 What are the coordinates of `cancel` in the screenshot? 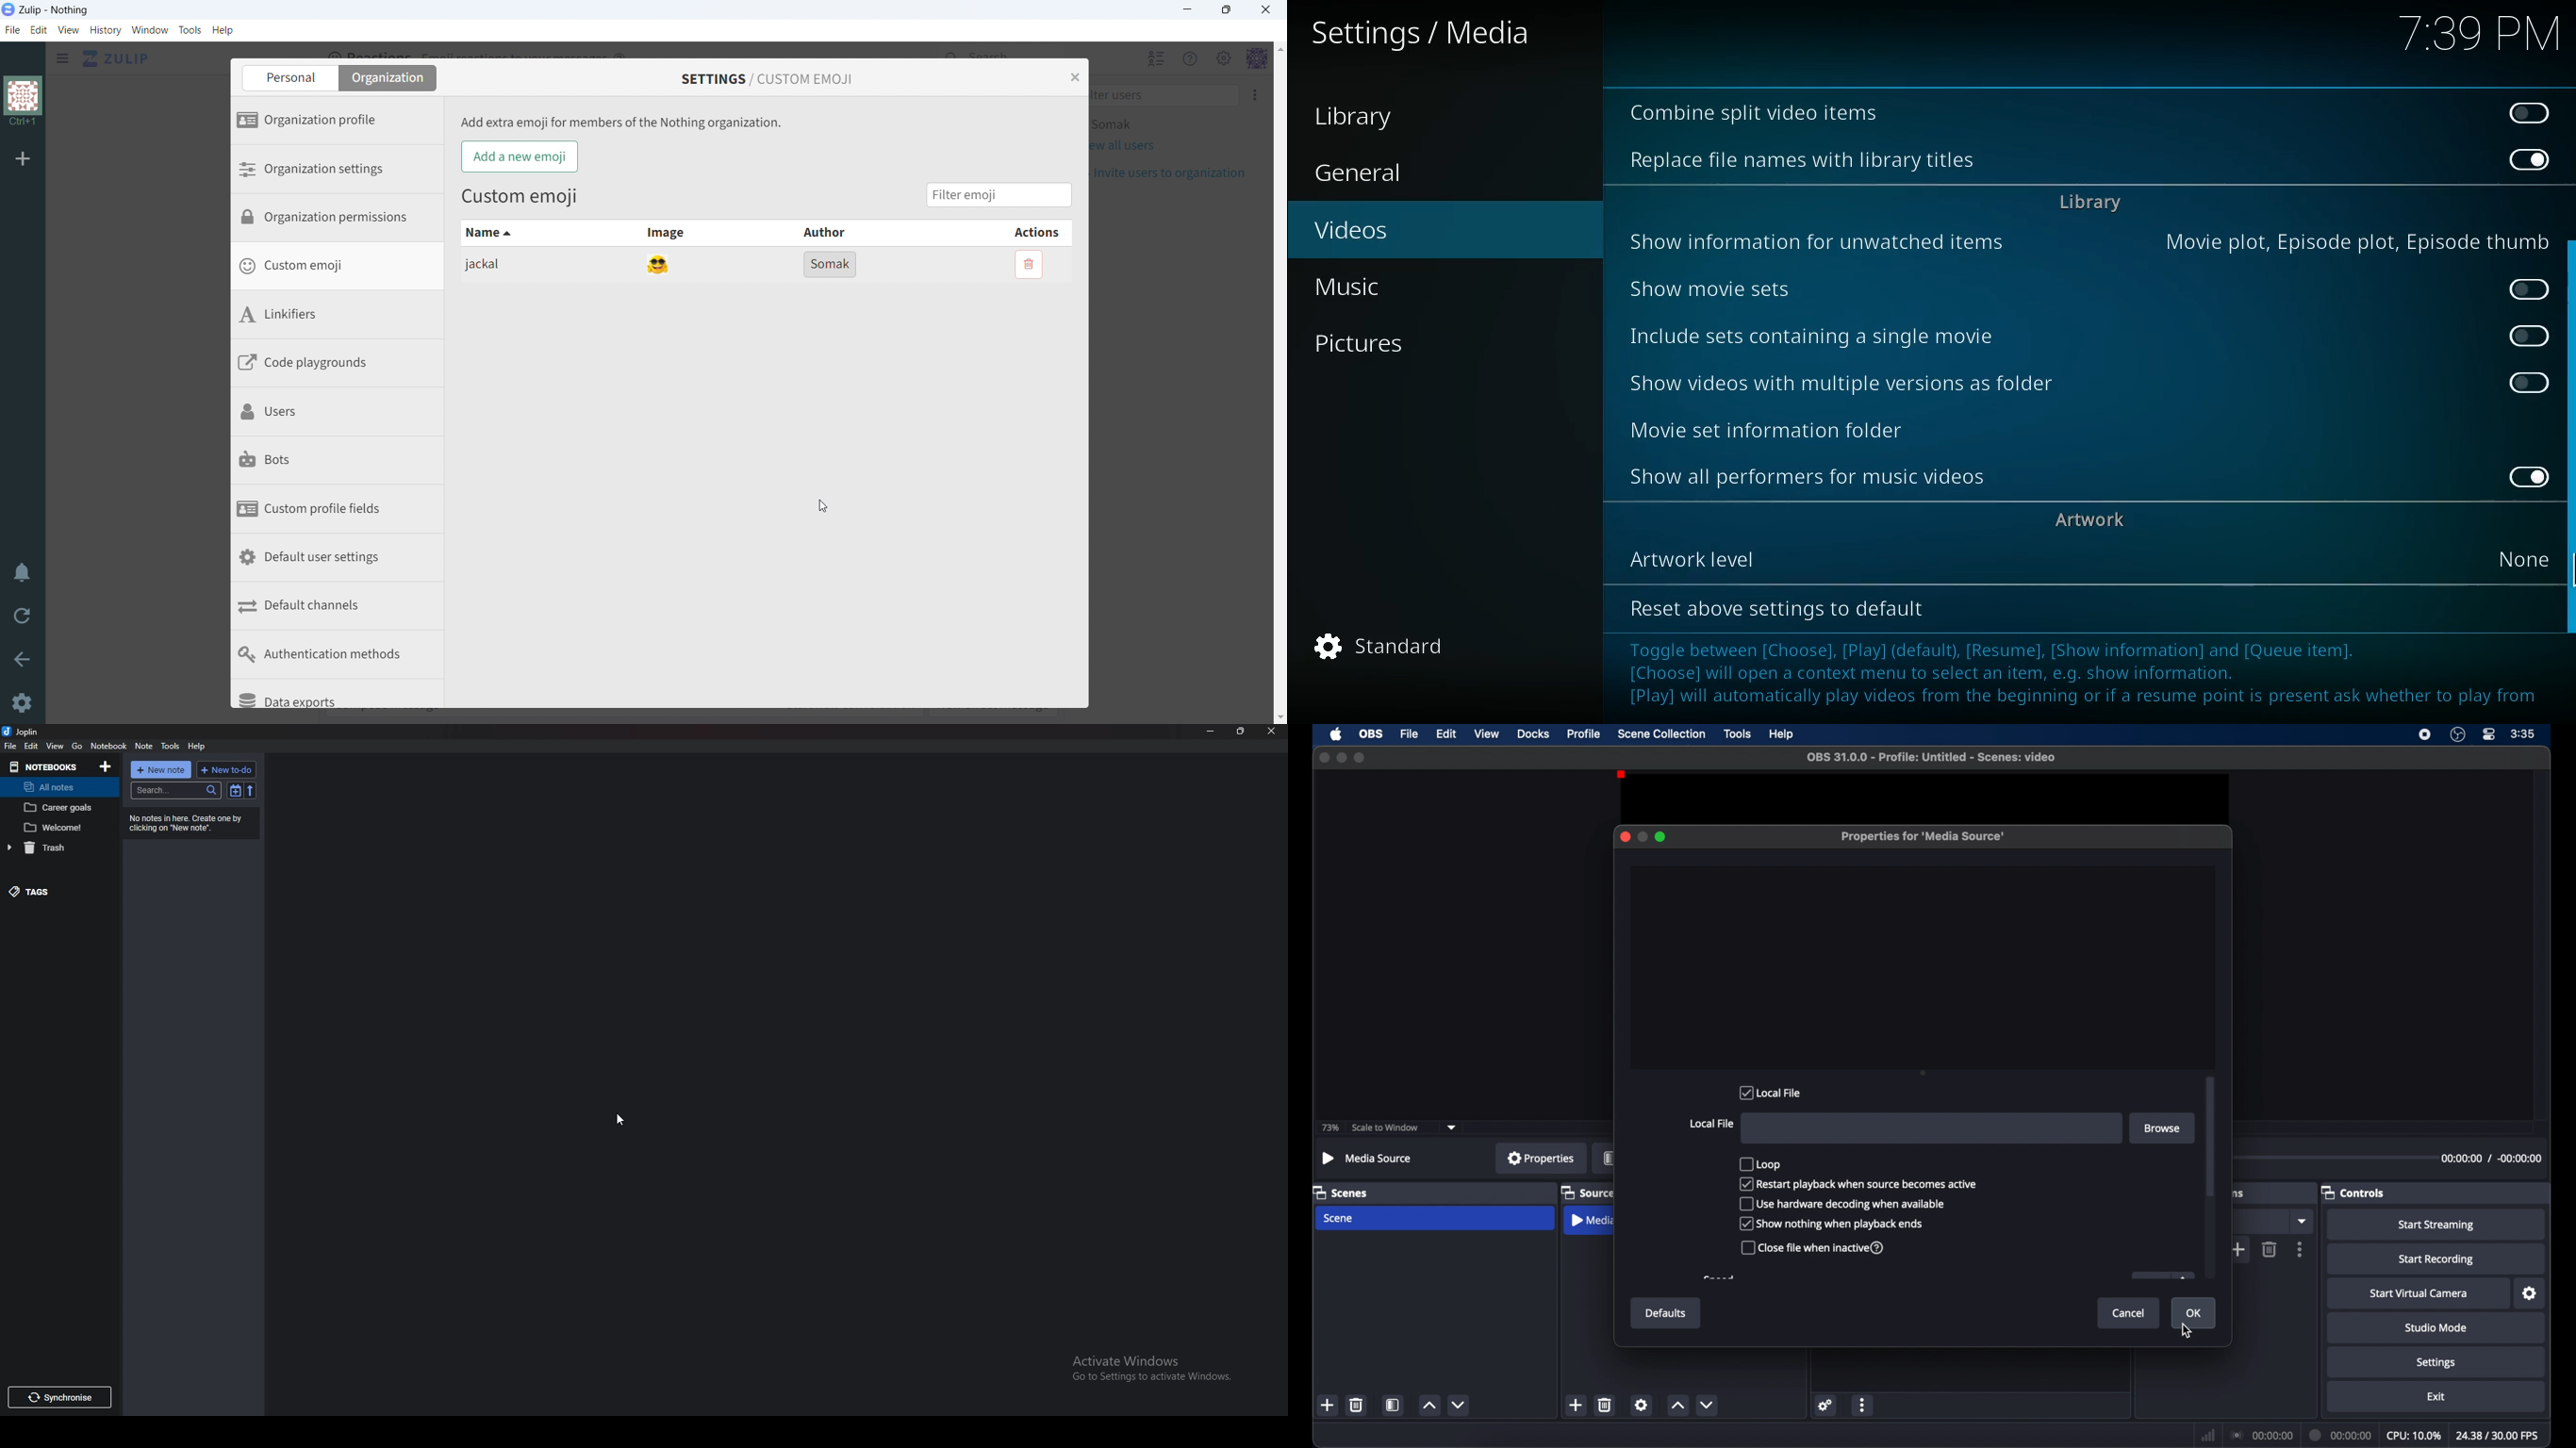 It's located at (2129, 1314).